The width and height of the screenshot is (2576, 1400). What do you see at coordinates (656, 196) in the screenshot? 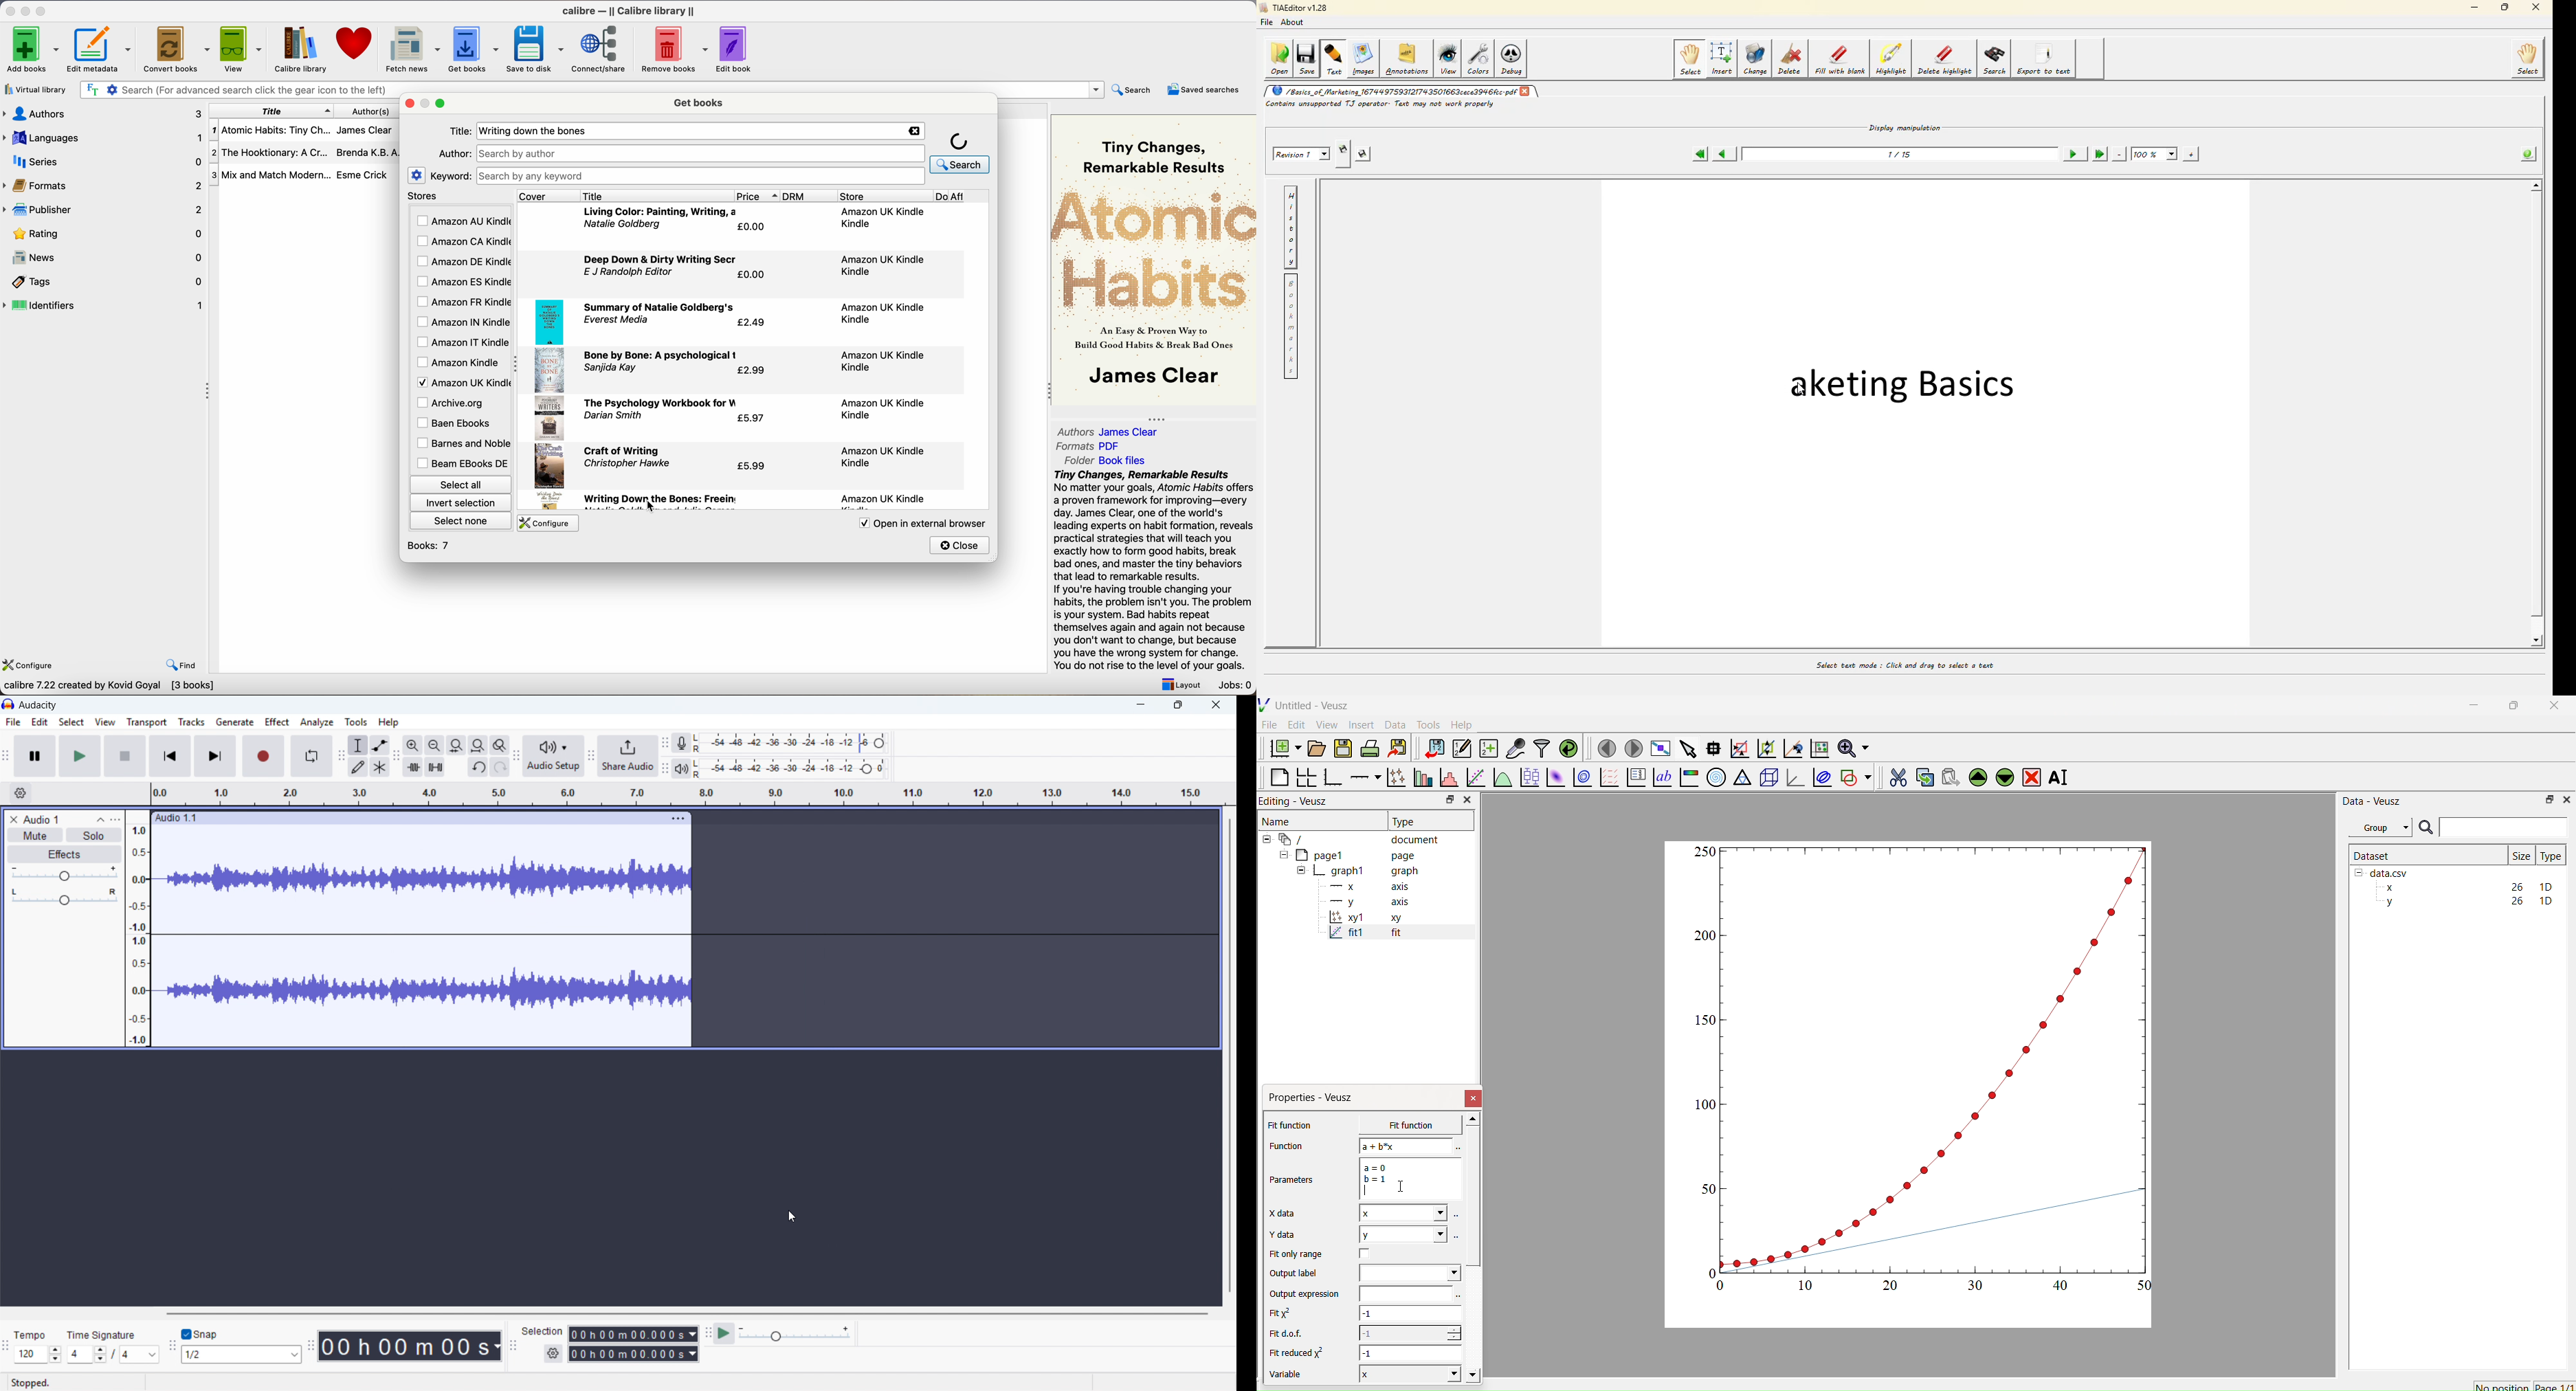
I see `title` at bounding box center [656, 196].